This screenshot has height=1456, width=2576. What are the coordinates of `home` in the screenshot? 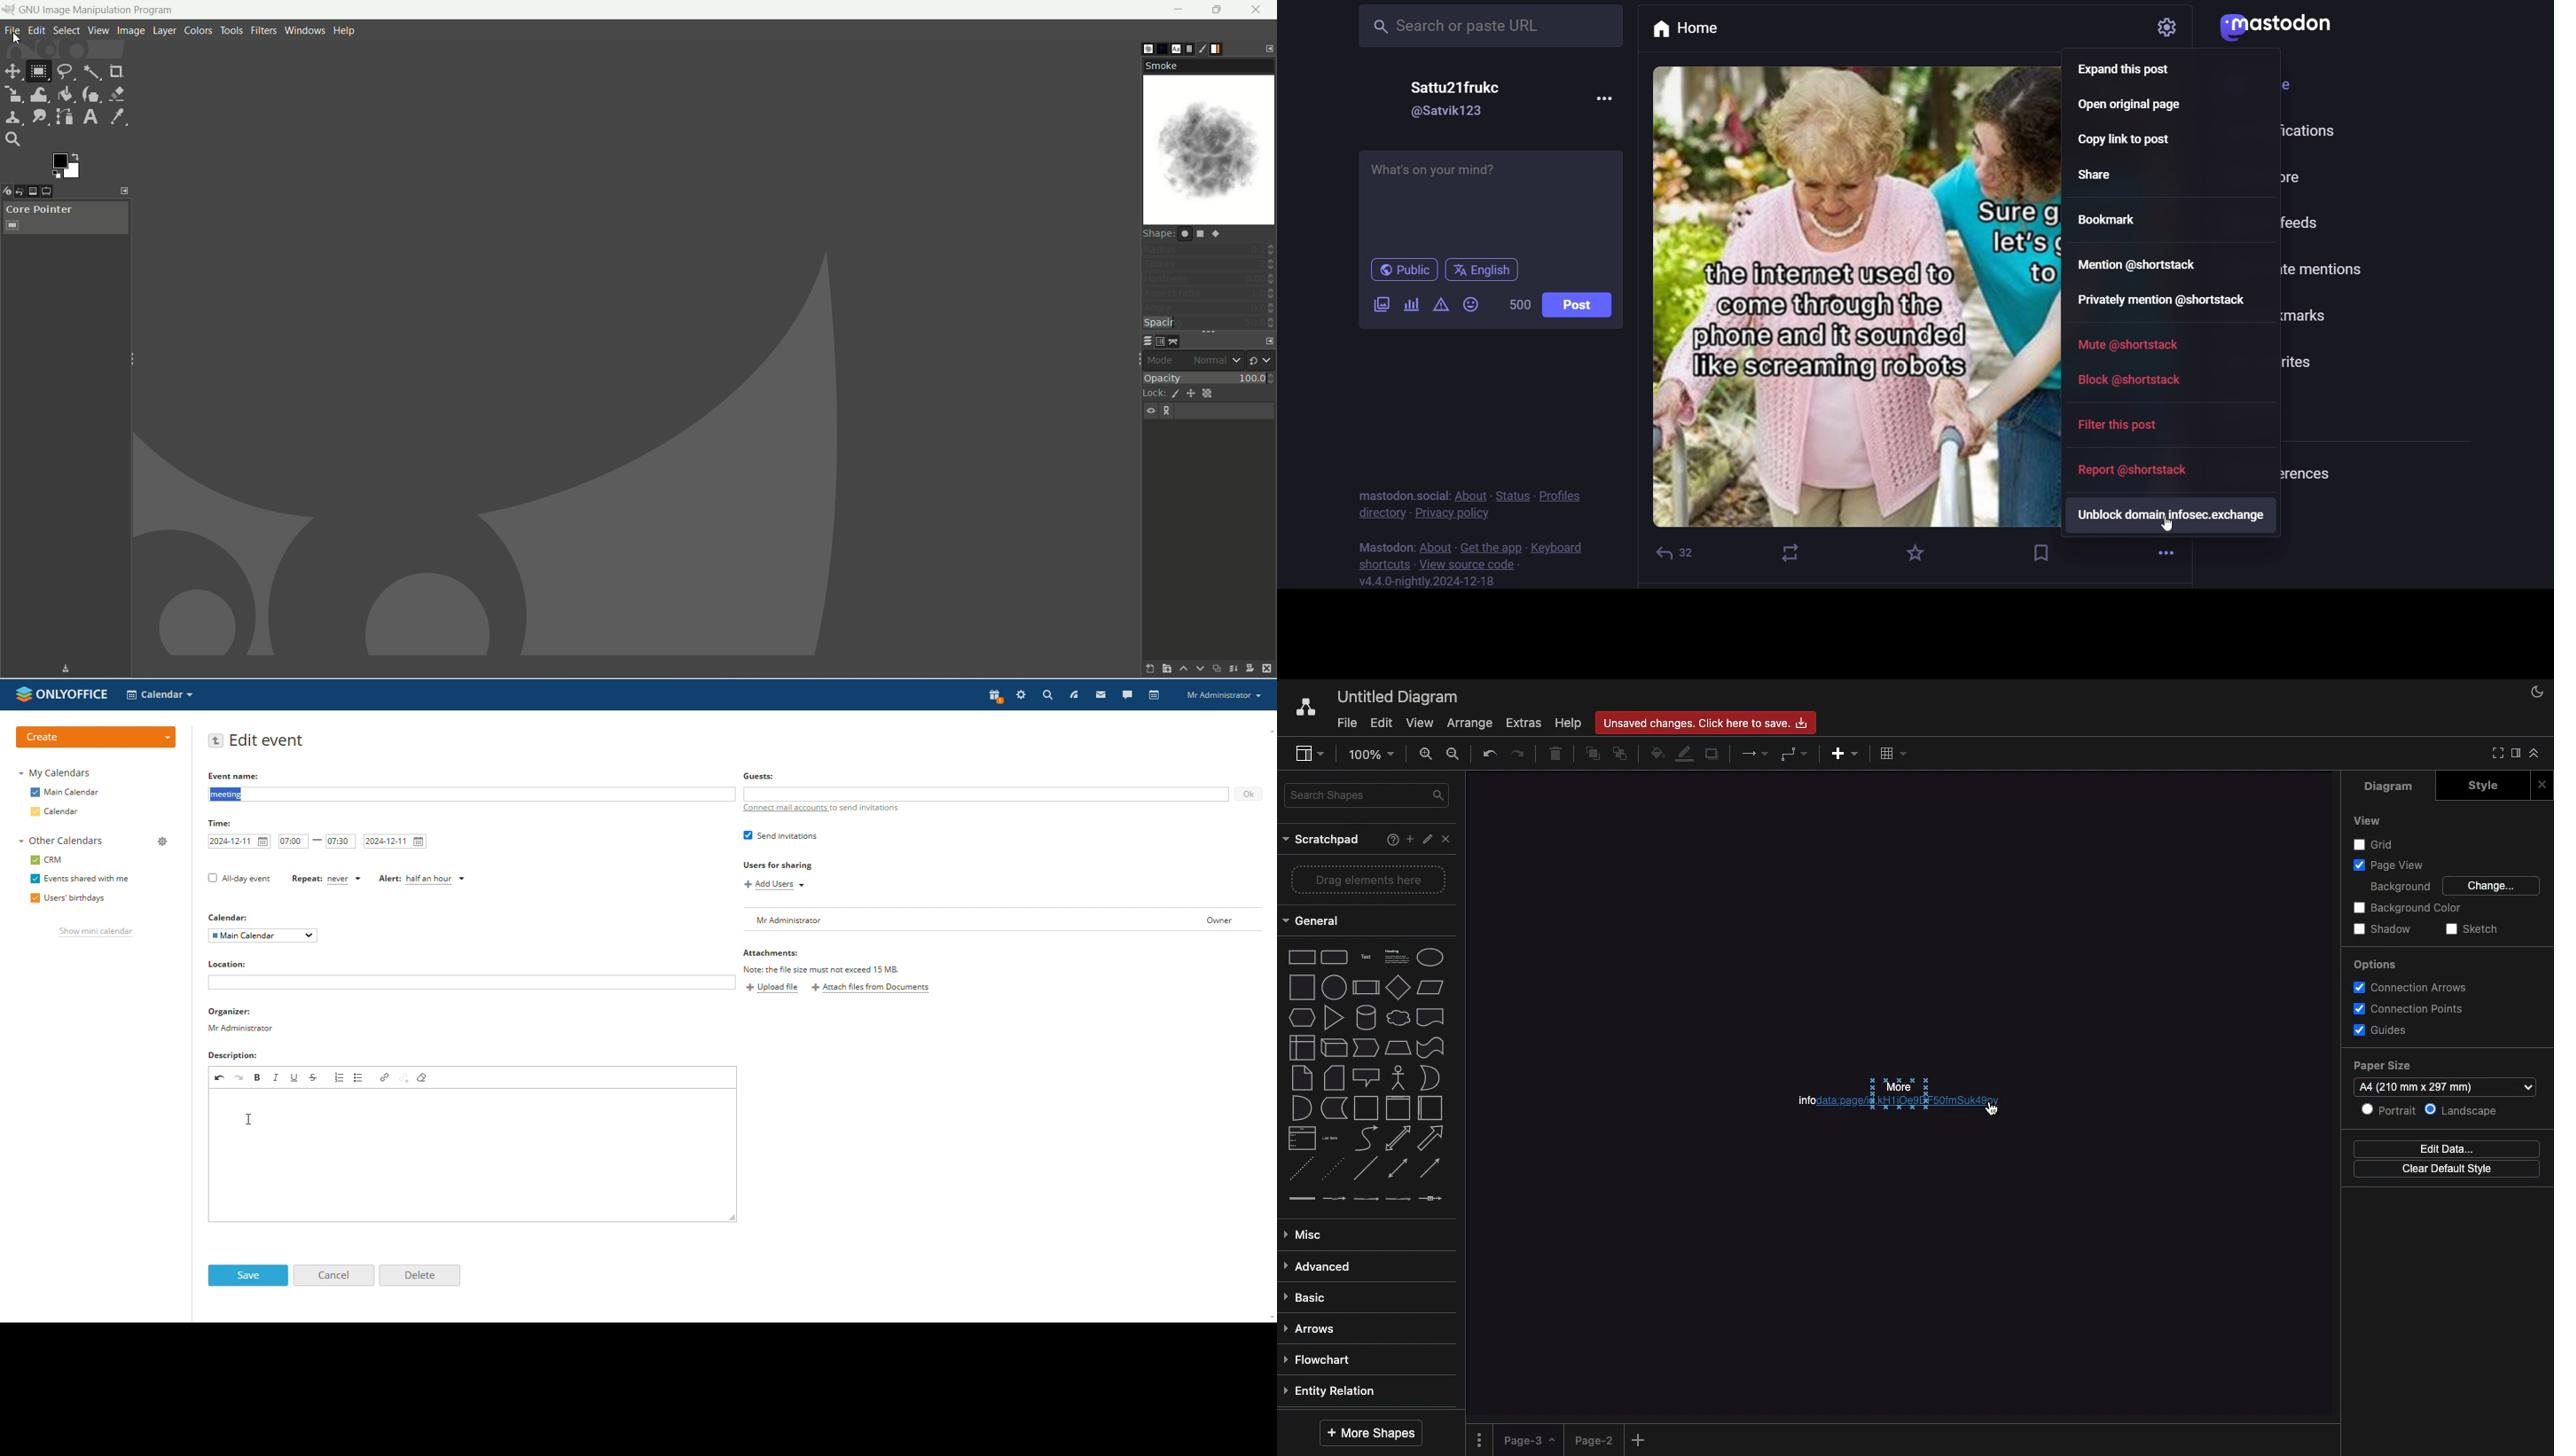 It's located at (1709, 29).